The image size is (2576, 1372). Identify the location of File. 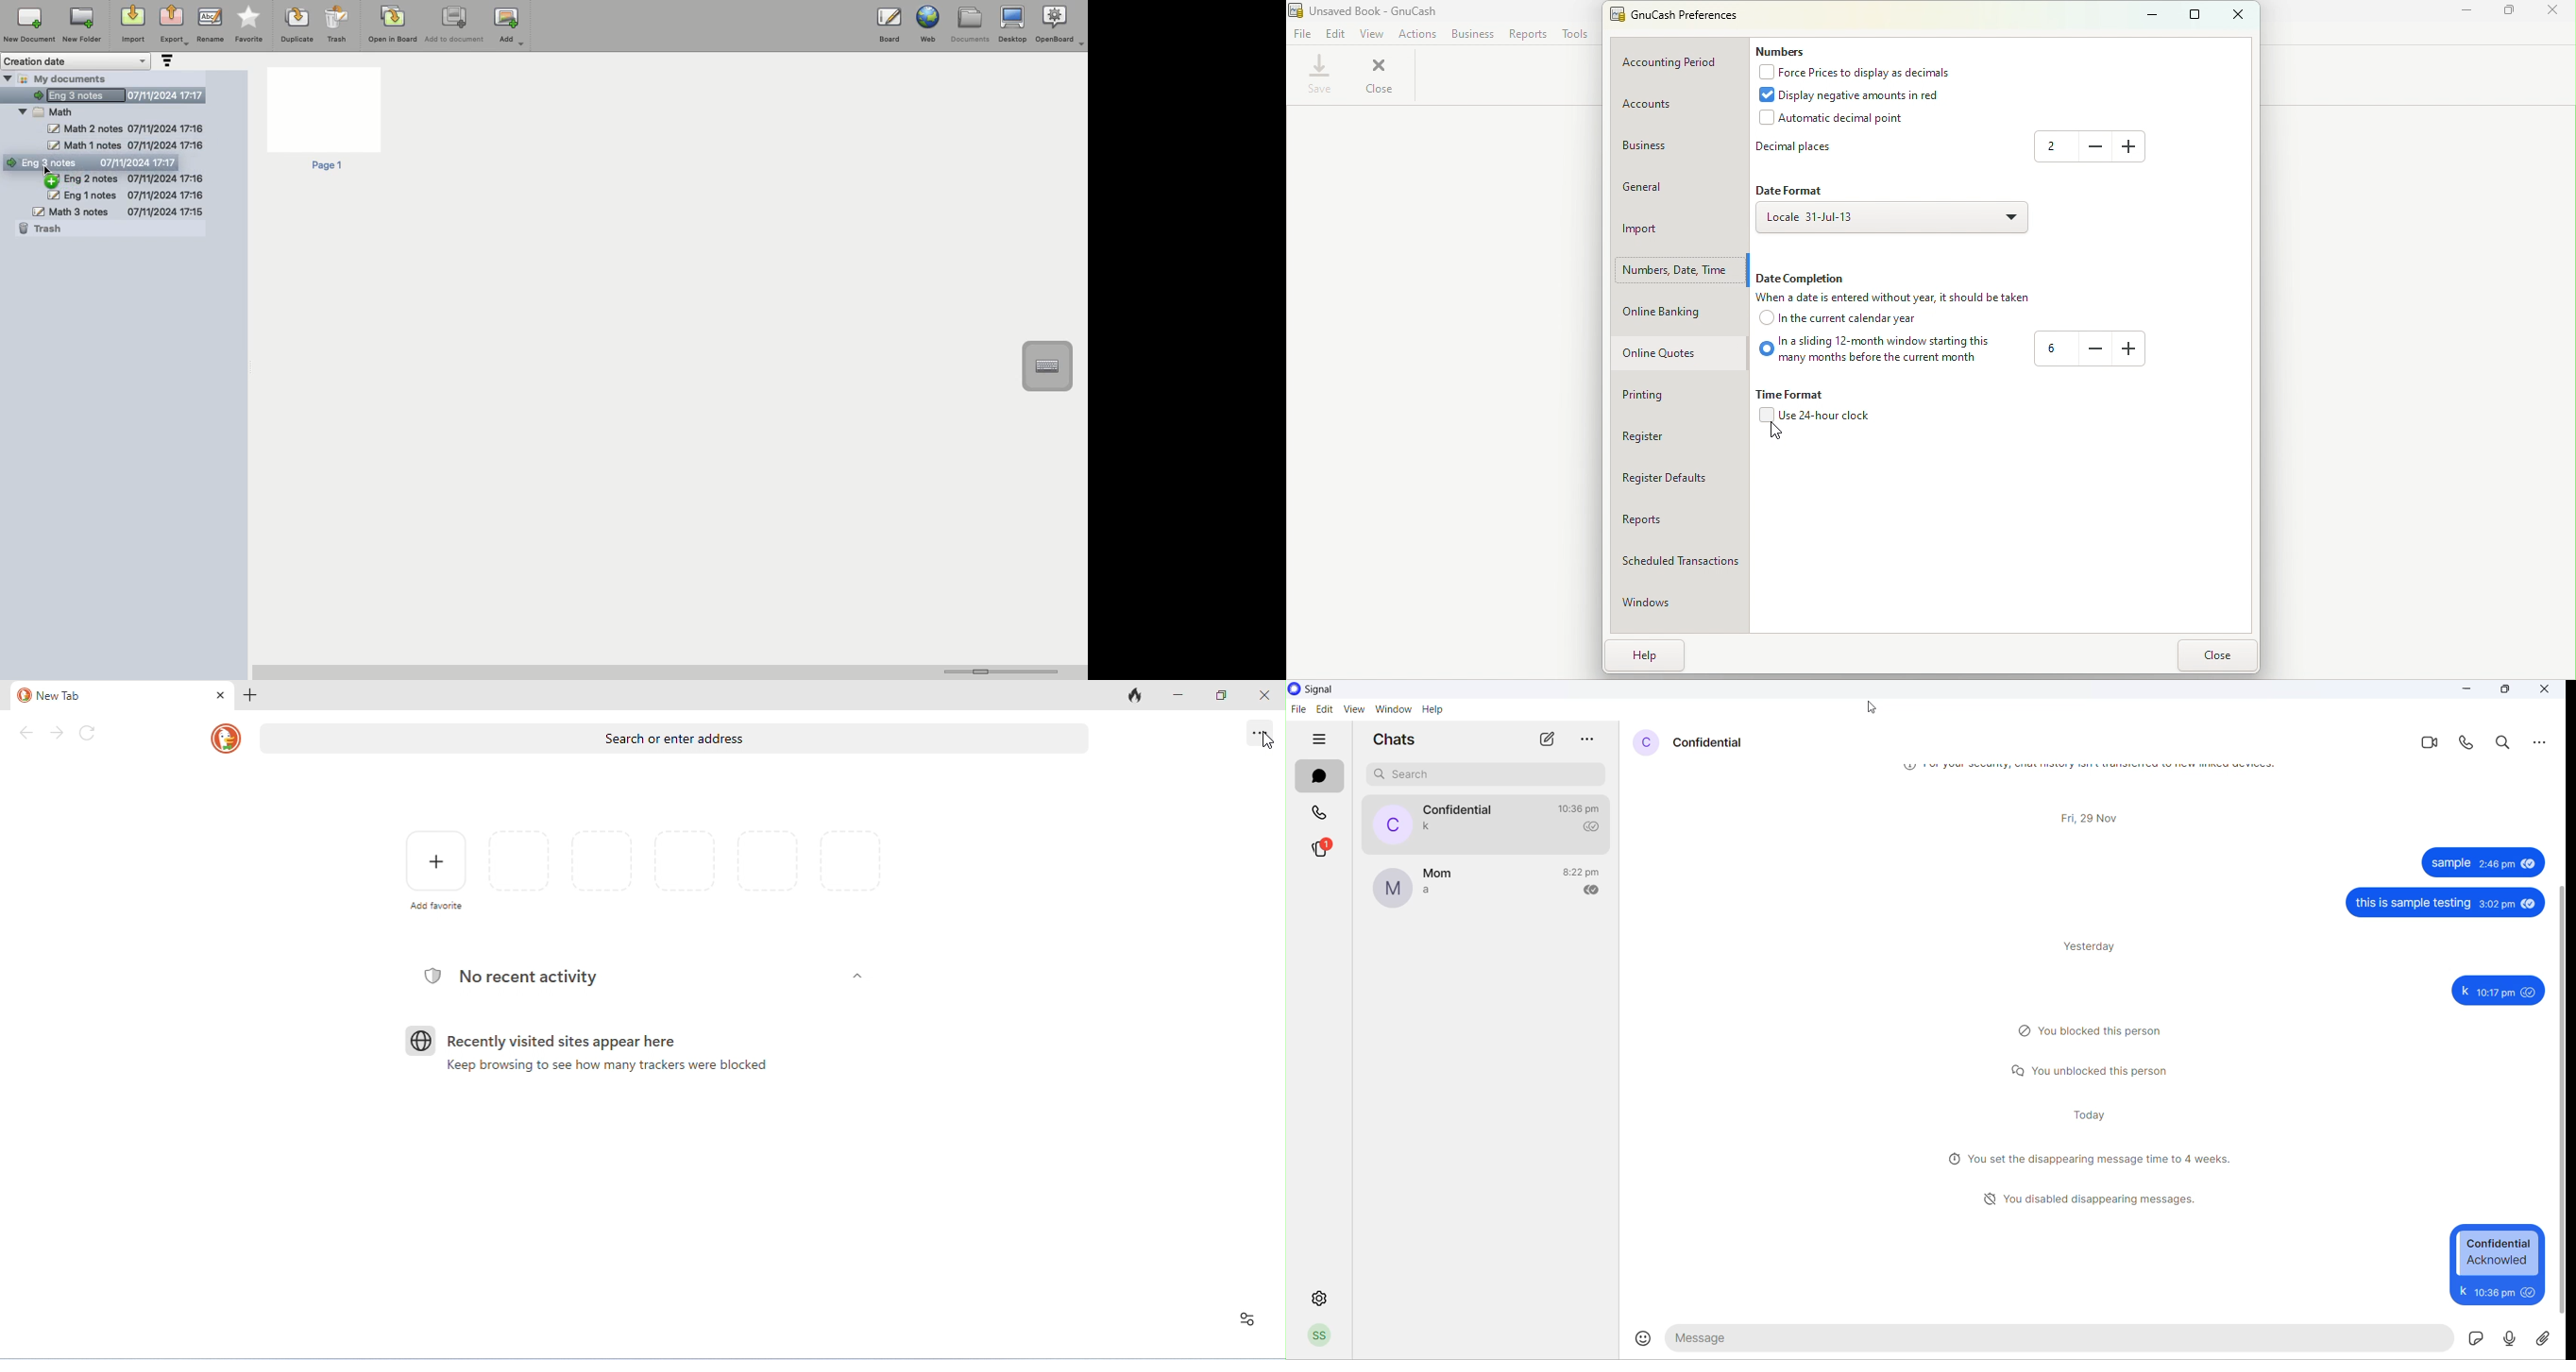
(1300, 33).